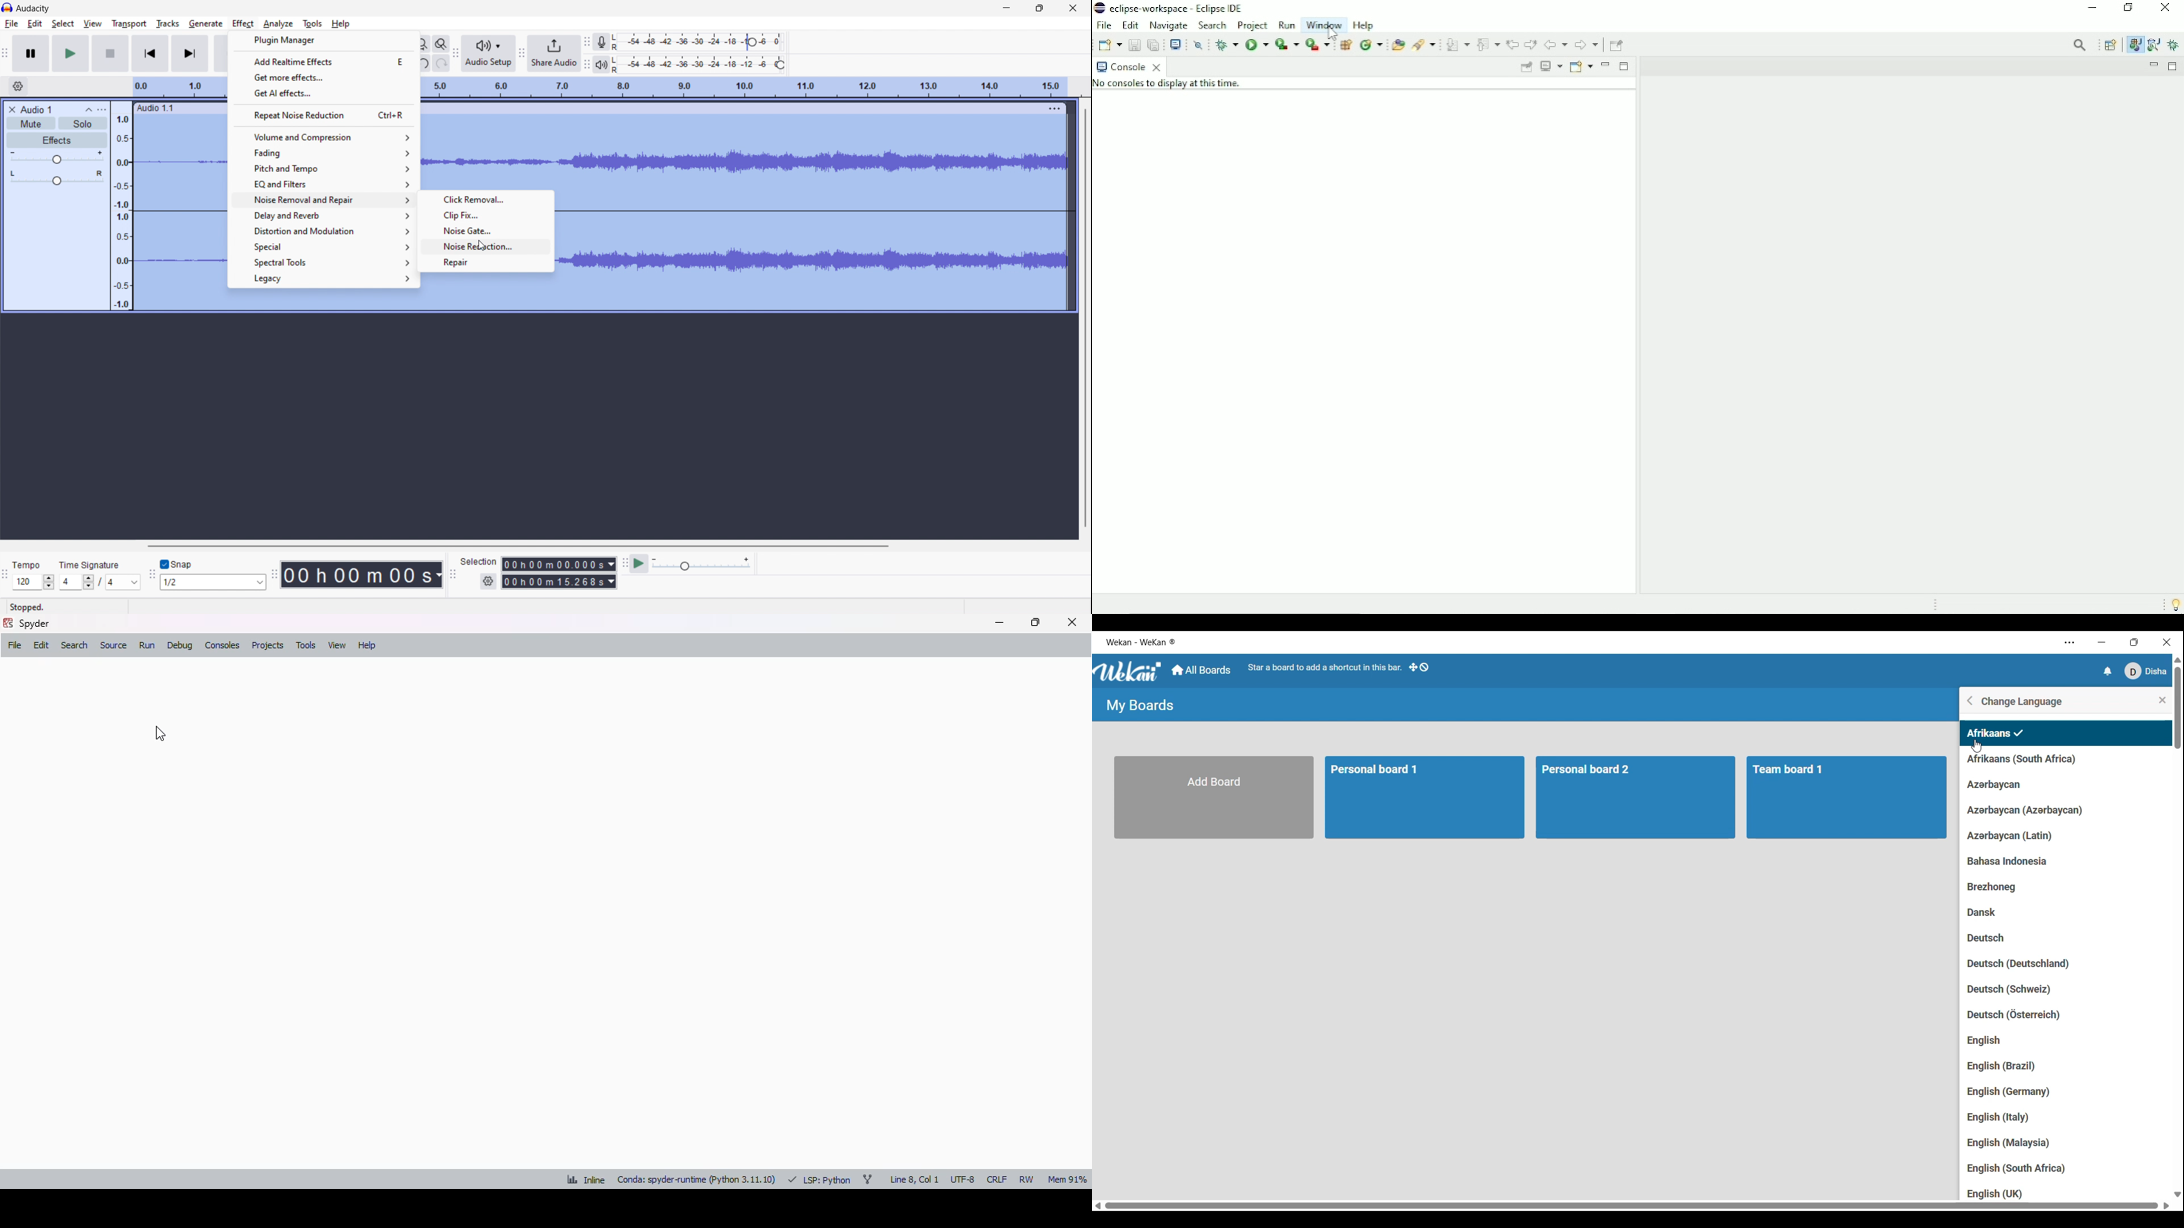 The width and height of the screenshot is (2184, 1232). I want to click on file, so click(14, 644).